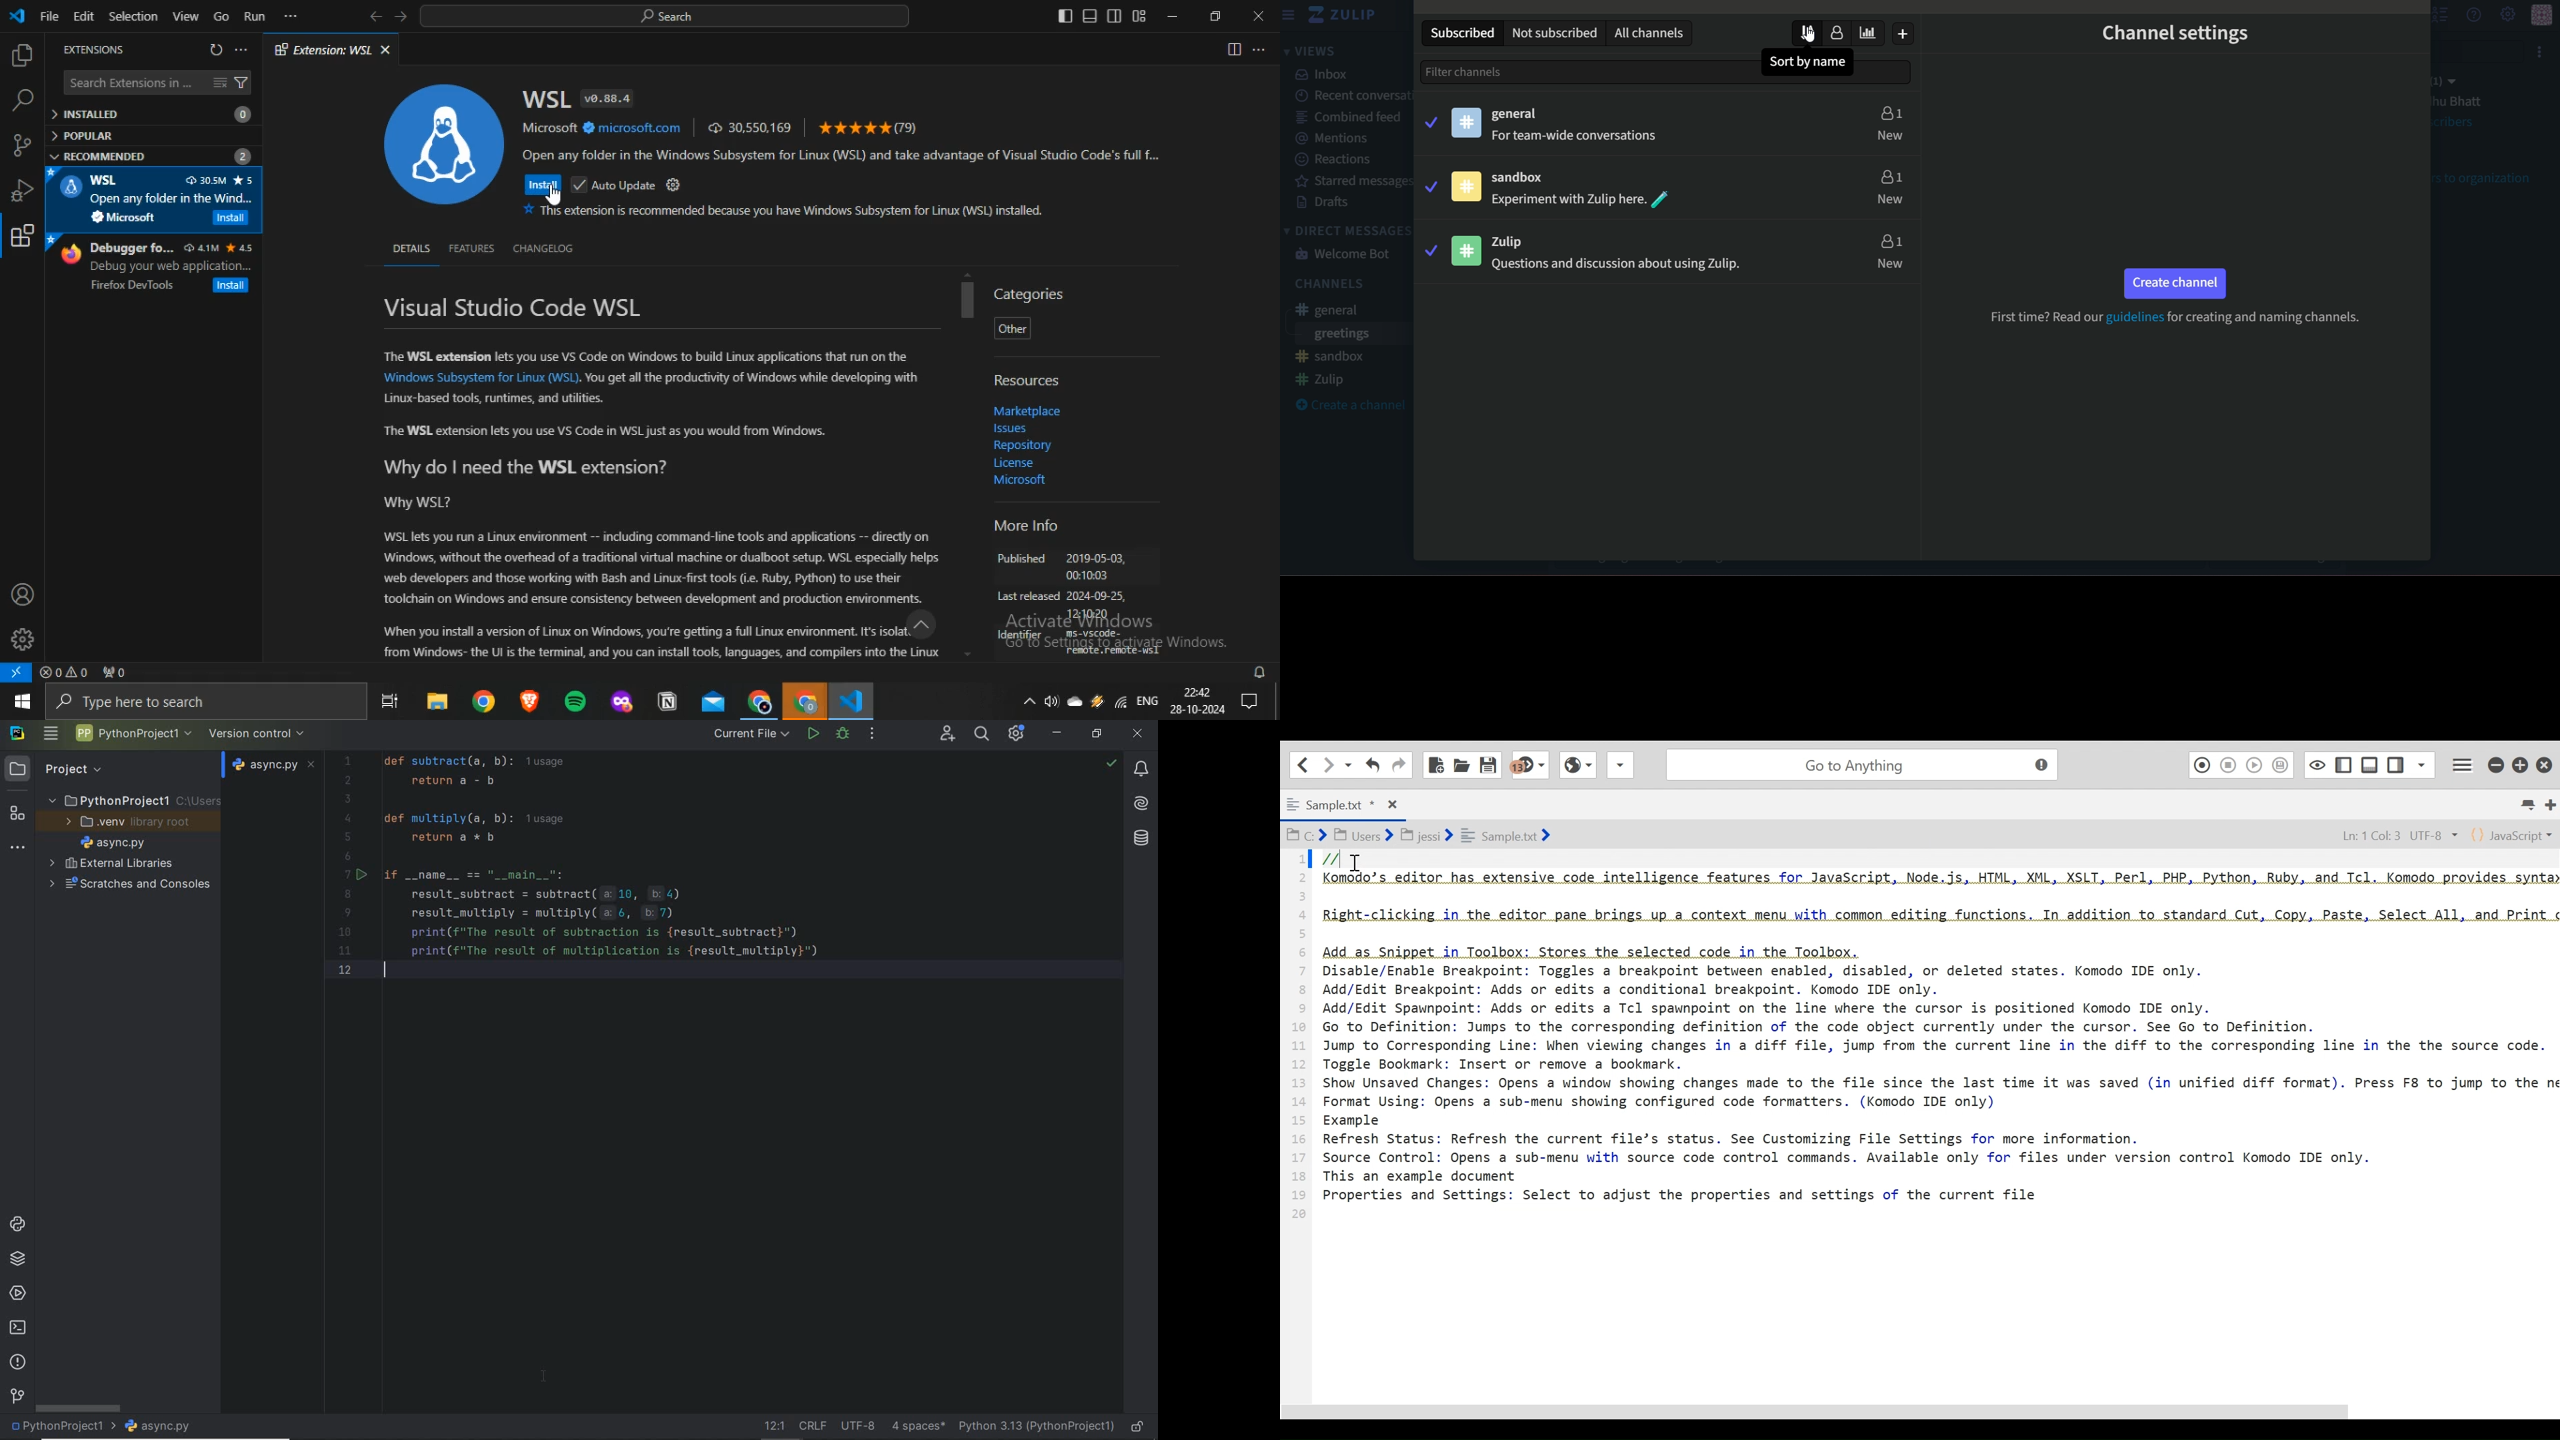 The image size is (2576, 1456). What do you see at coordinates (2495, 763) in the screenshot?
I see `minimize` at bounding box center [2495, 763].